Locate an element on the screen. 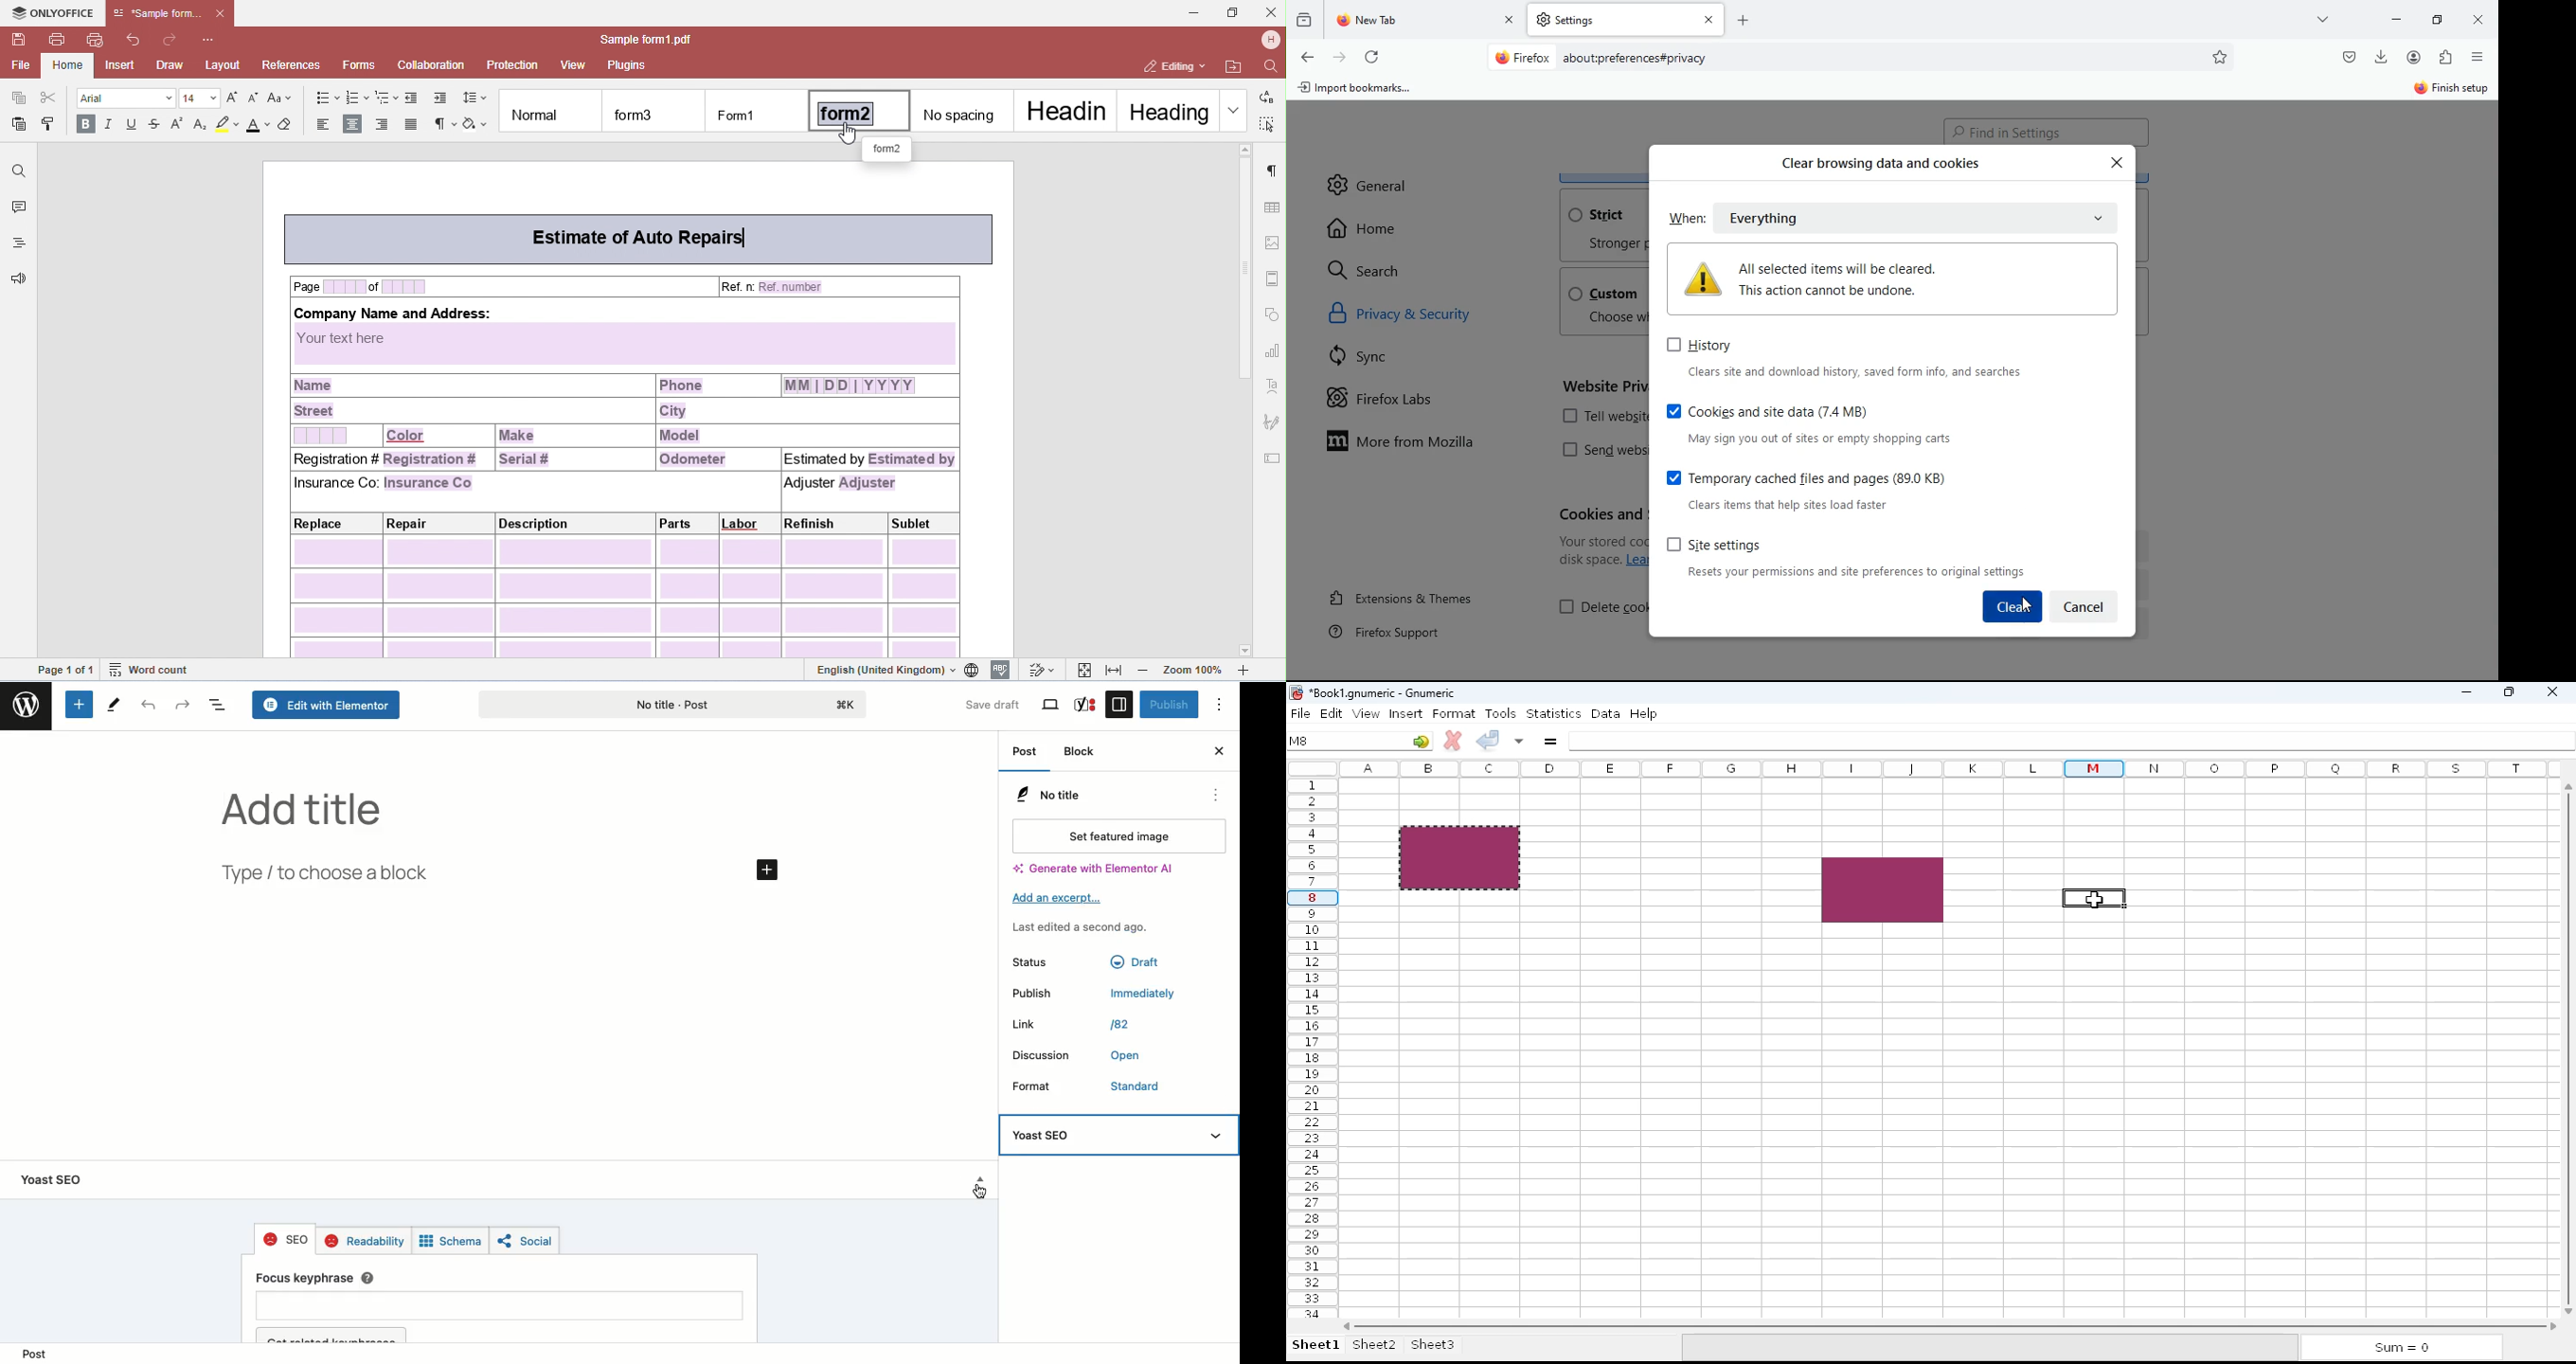 Image resolution: width=2576 pixels, height=1372 pixels. Yoast is located at coordinates (1084, 704).